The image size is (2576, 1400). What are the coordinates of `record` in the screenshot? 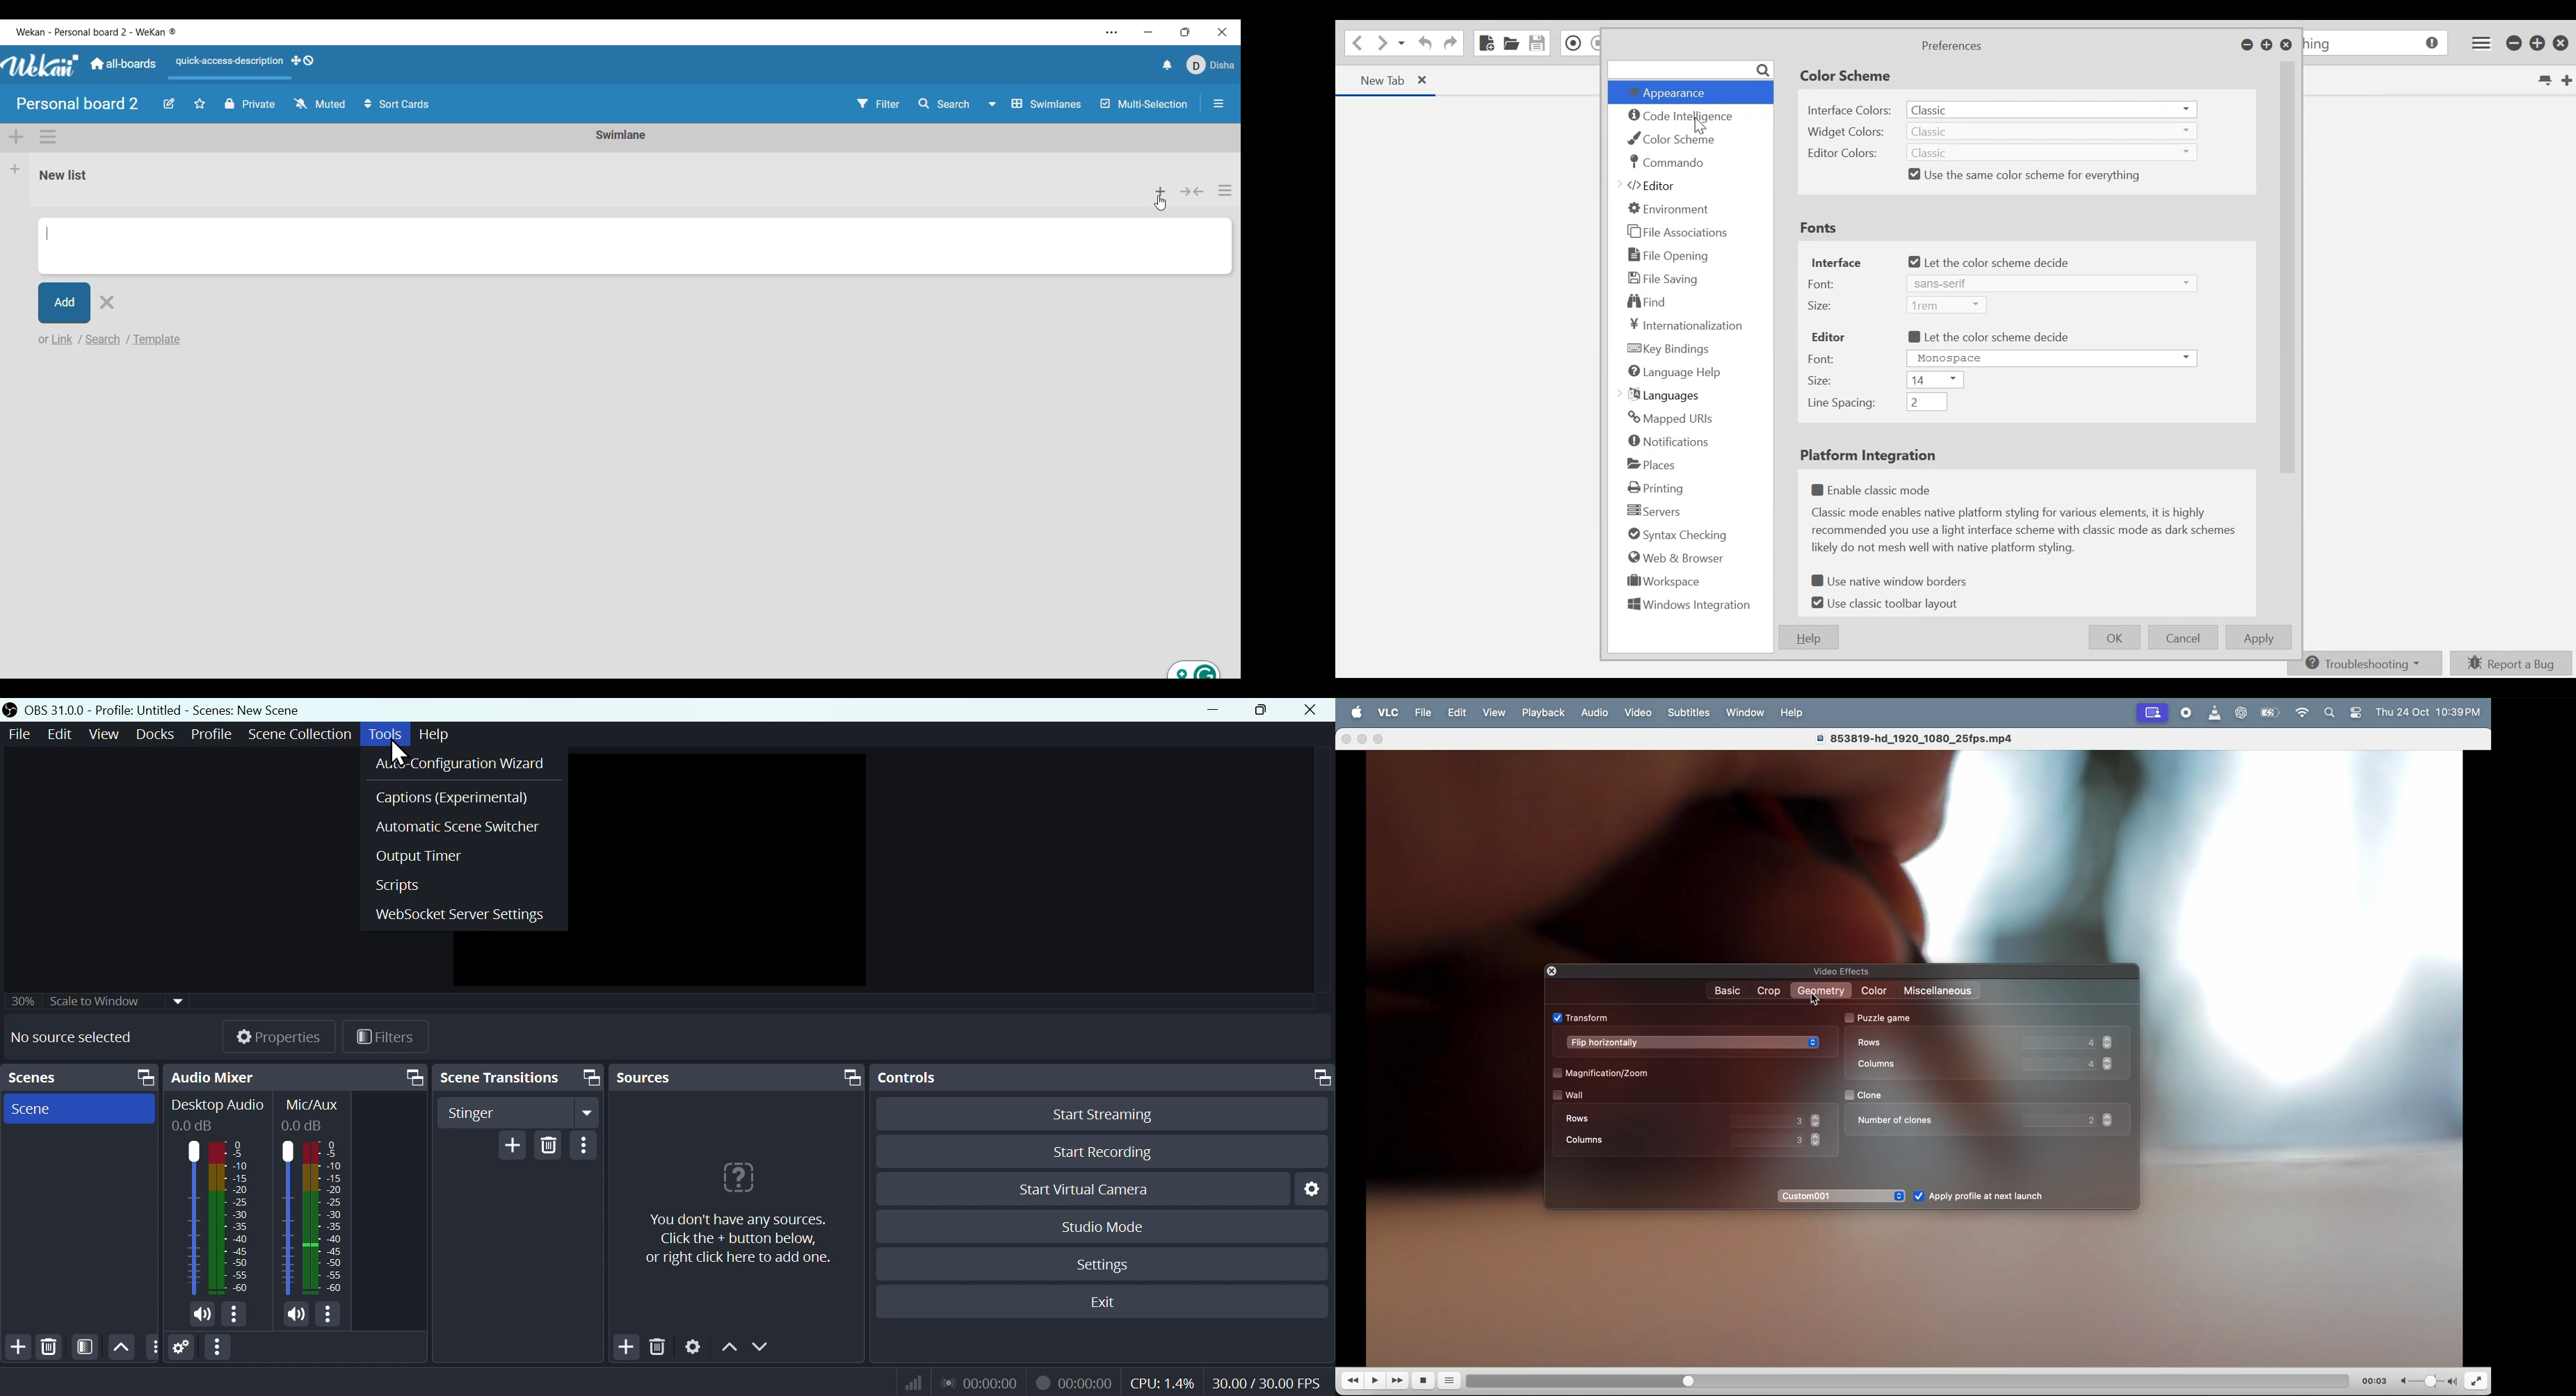 It's located at (2186, 713).